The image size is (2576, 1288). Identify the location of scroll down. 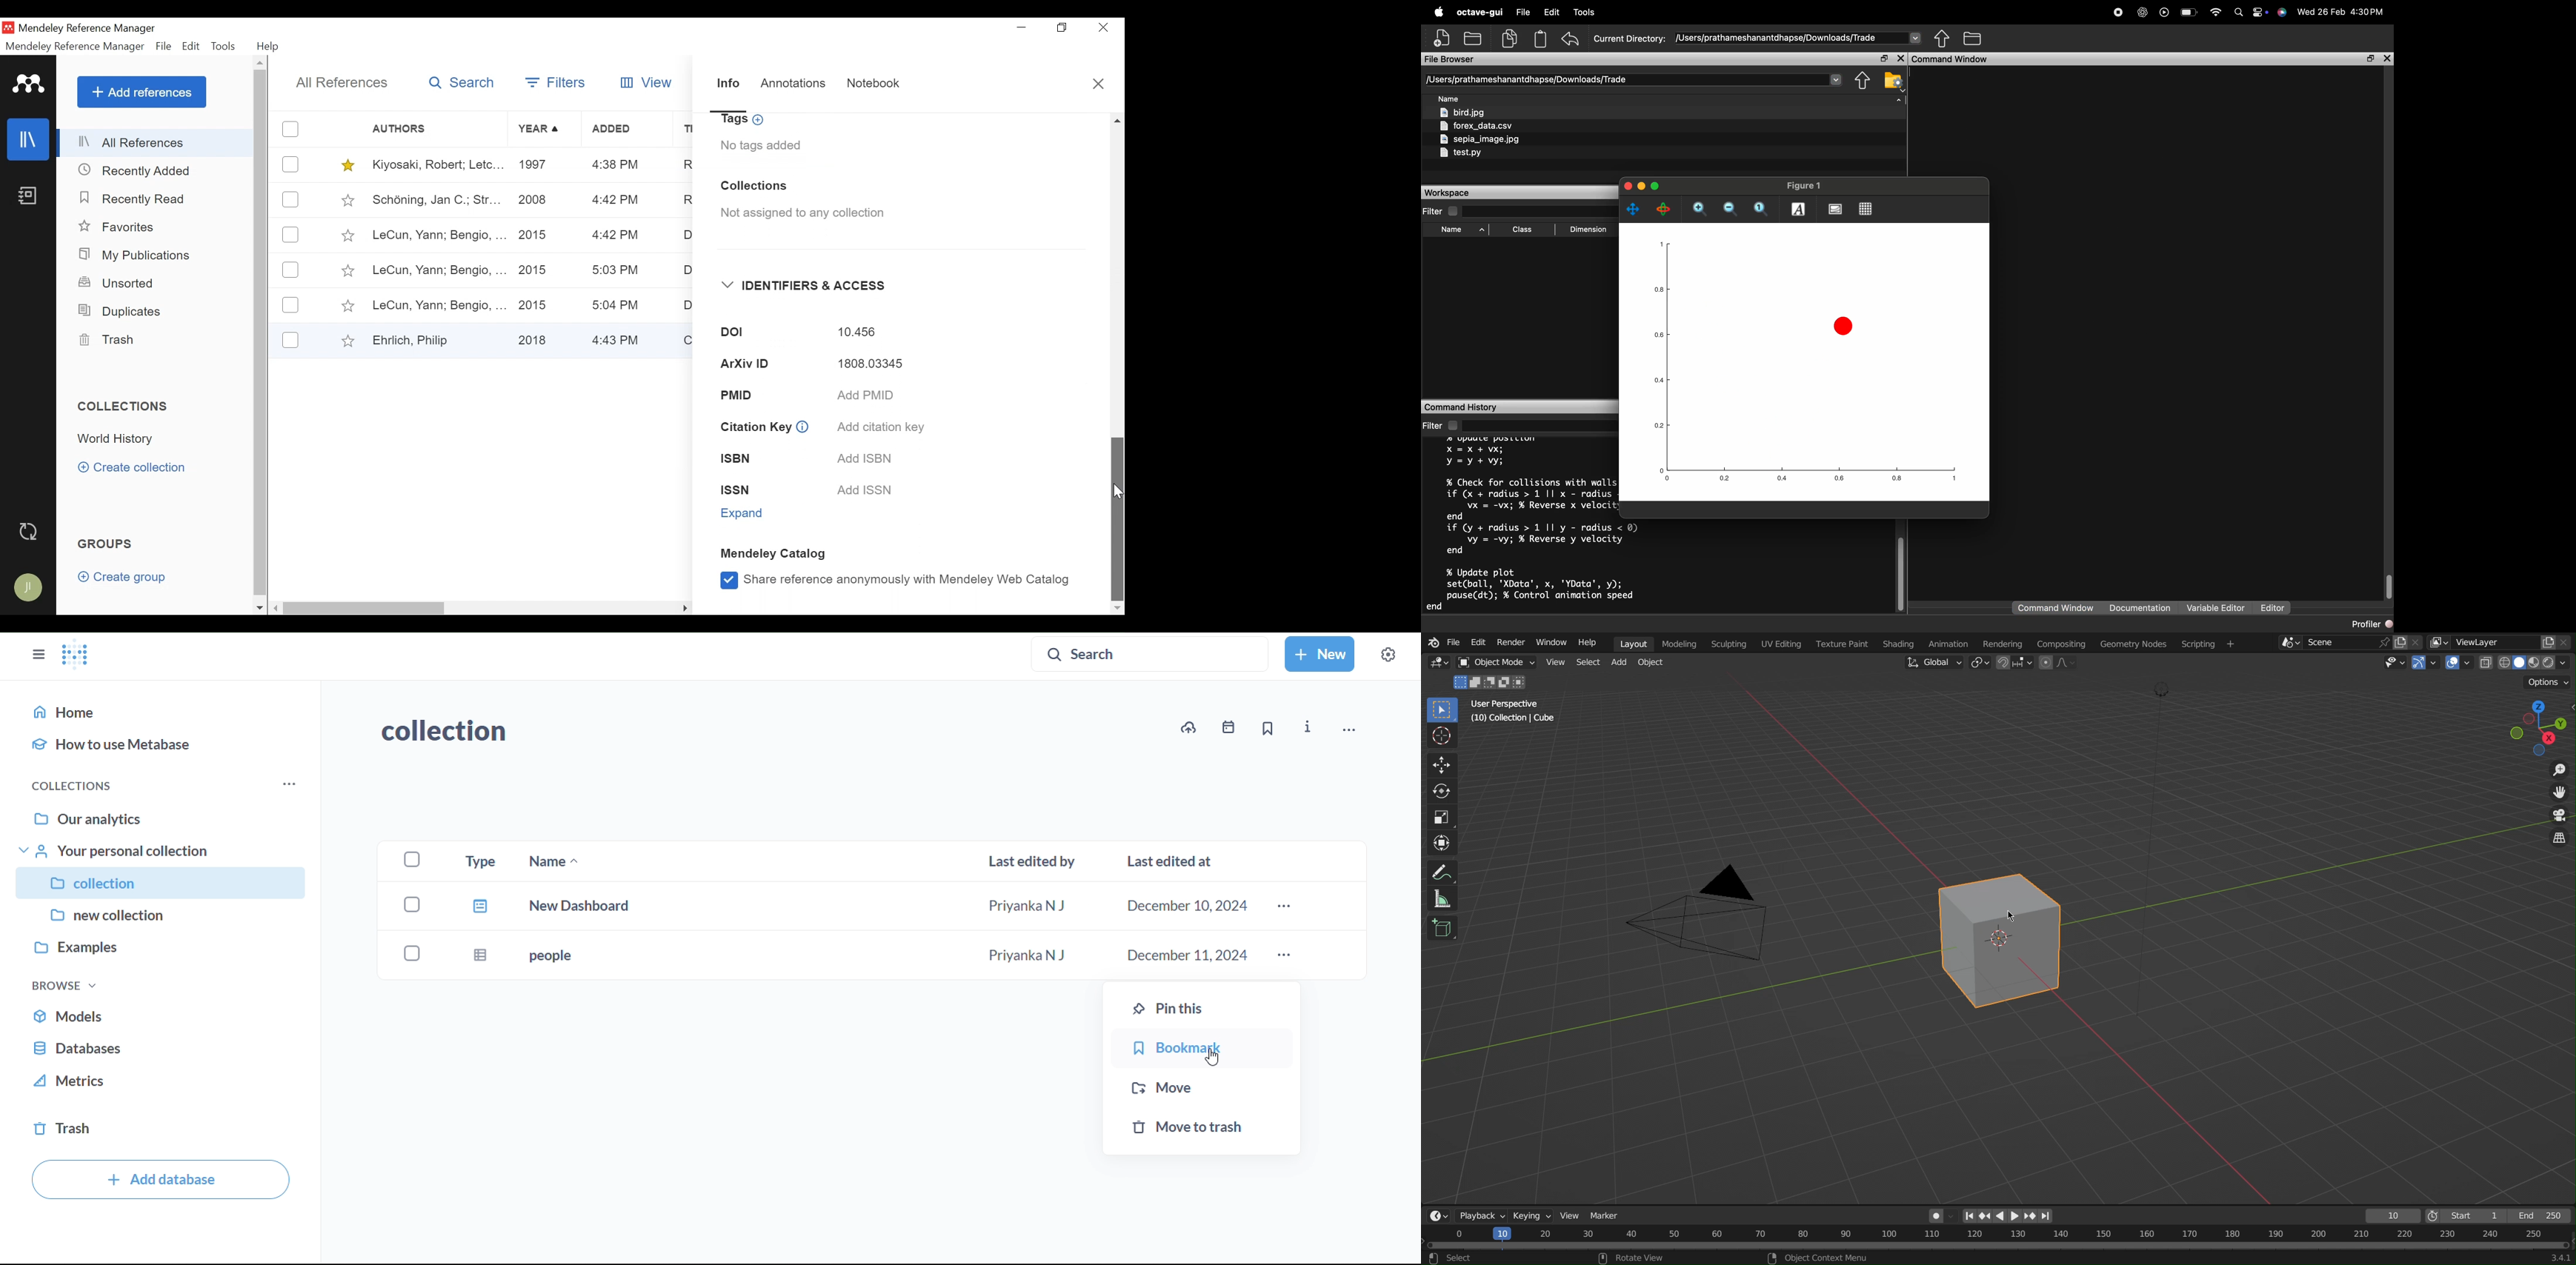
(1118, 610).